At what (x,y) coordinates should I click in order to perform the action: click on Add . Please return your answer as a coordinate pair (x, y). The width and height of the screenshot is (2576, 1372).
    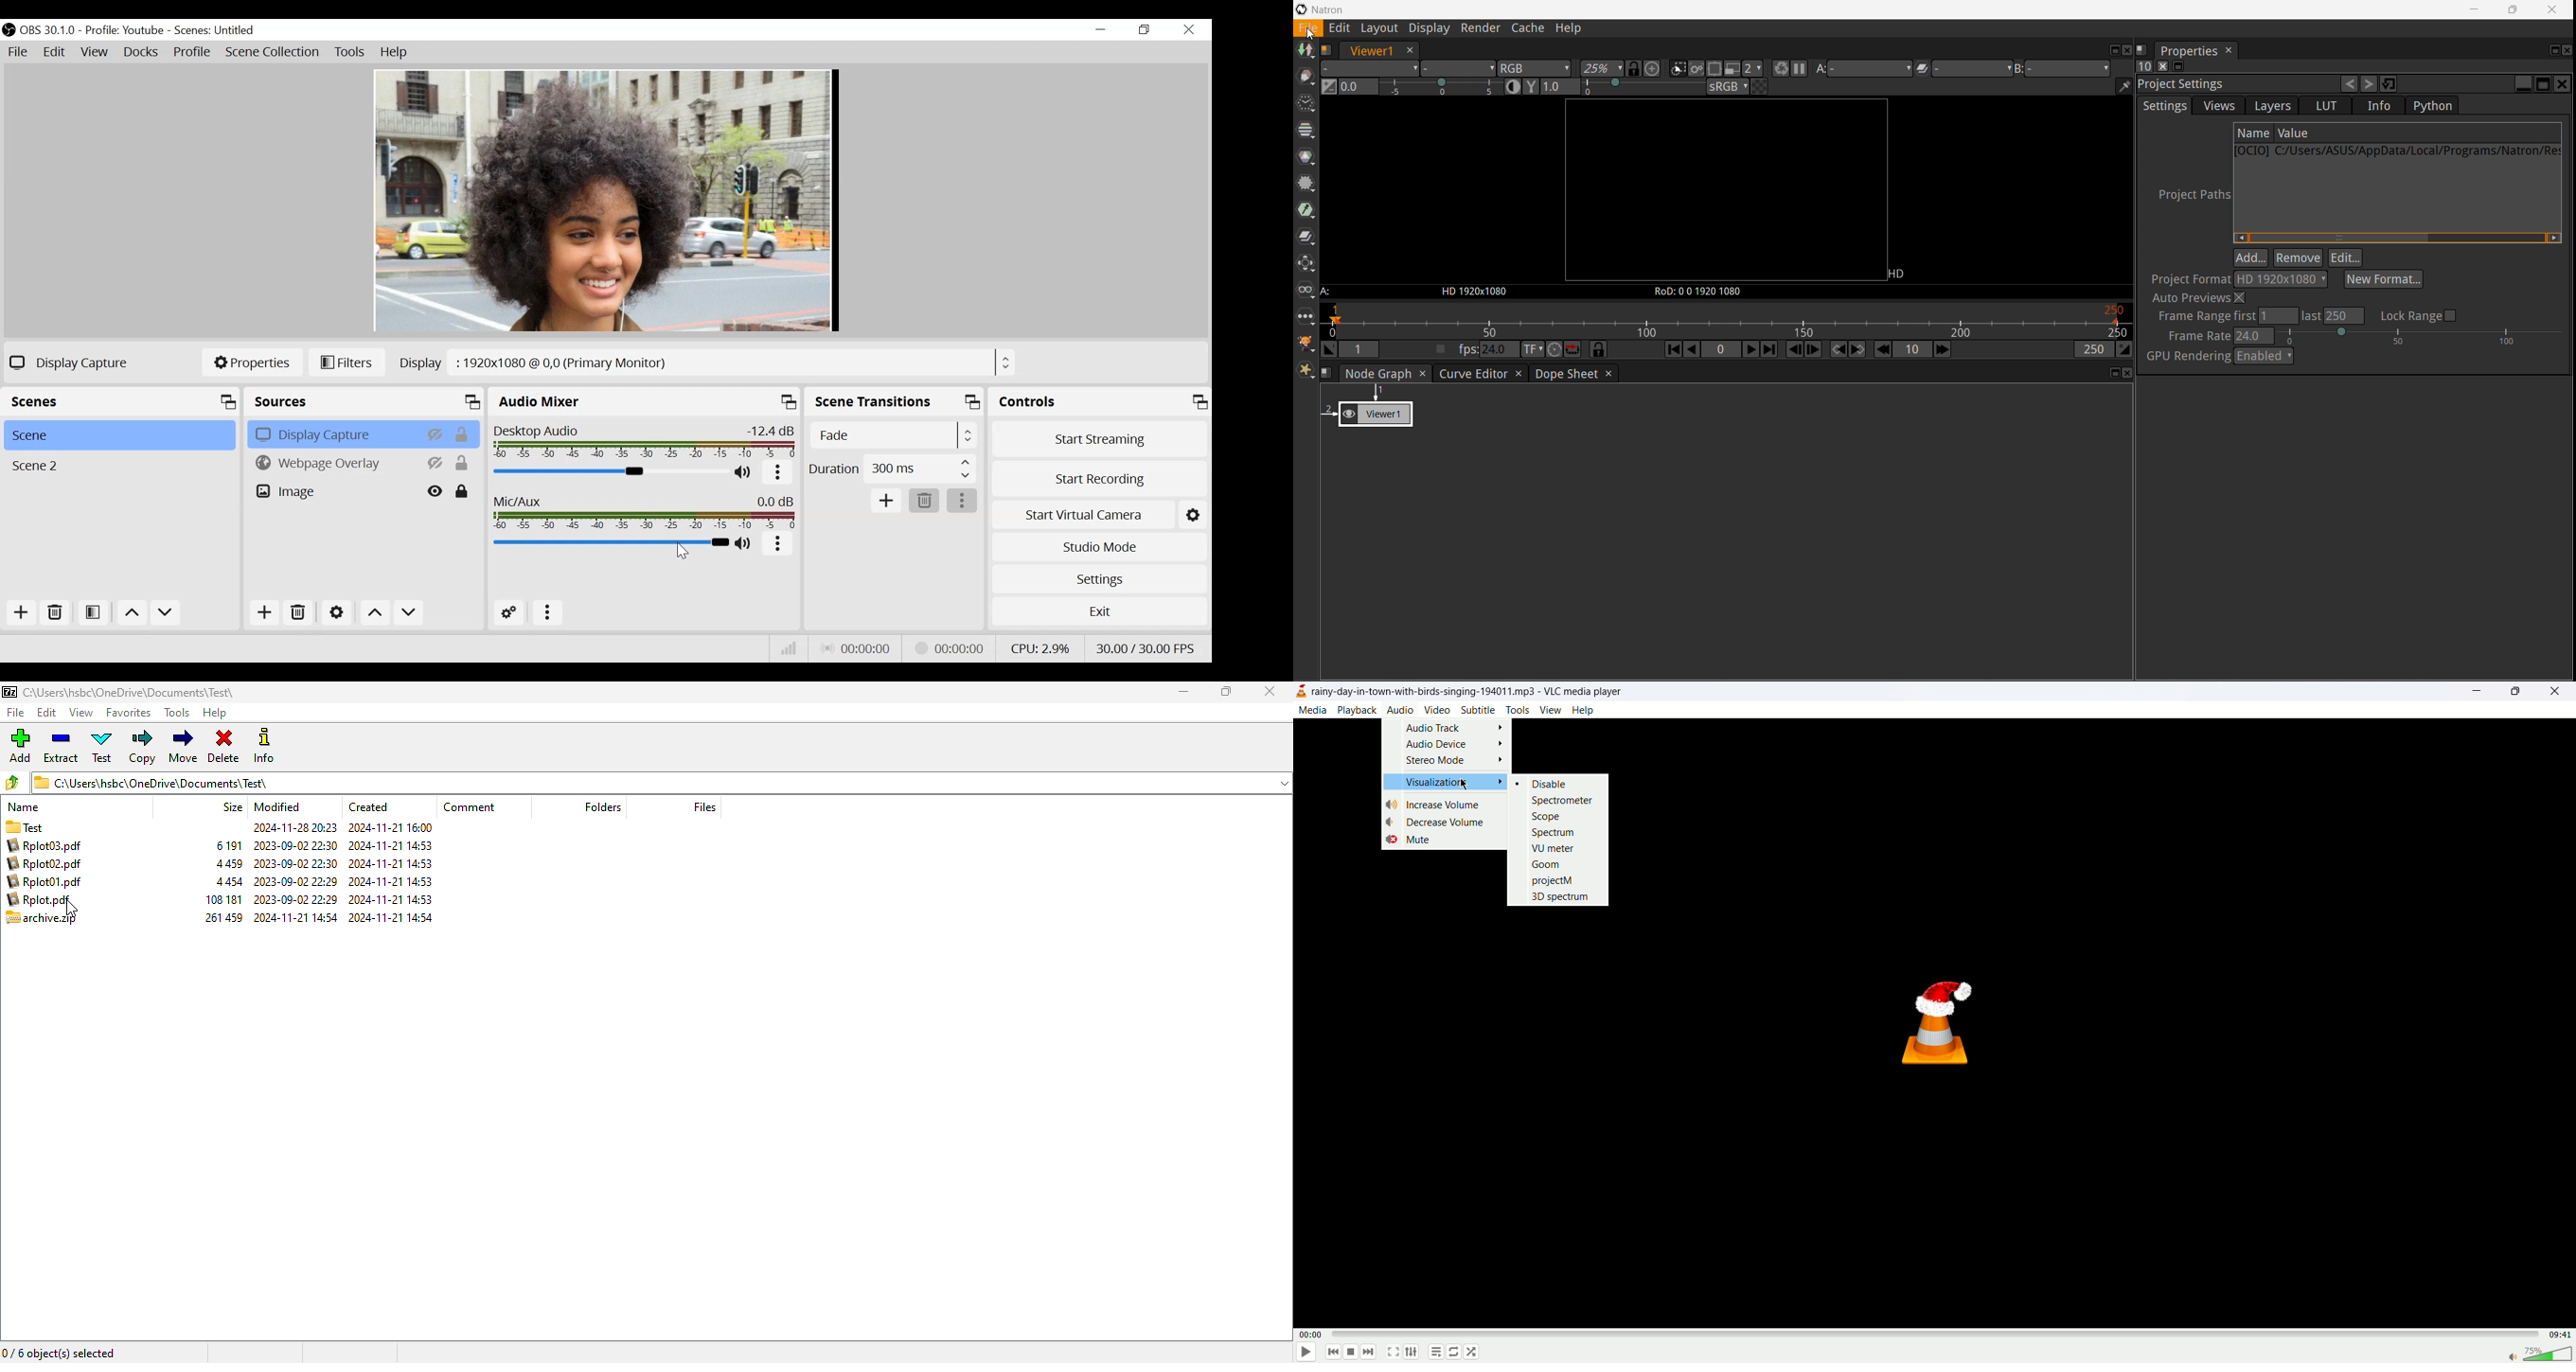
    Looking at the image, I should click on (887, 500).